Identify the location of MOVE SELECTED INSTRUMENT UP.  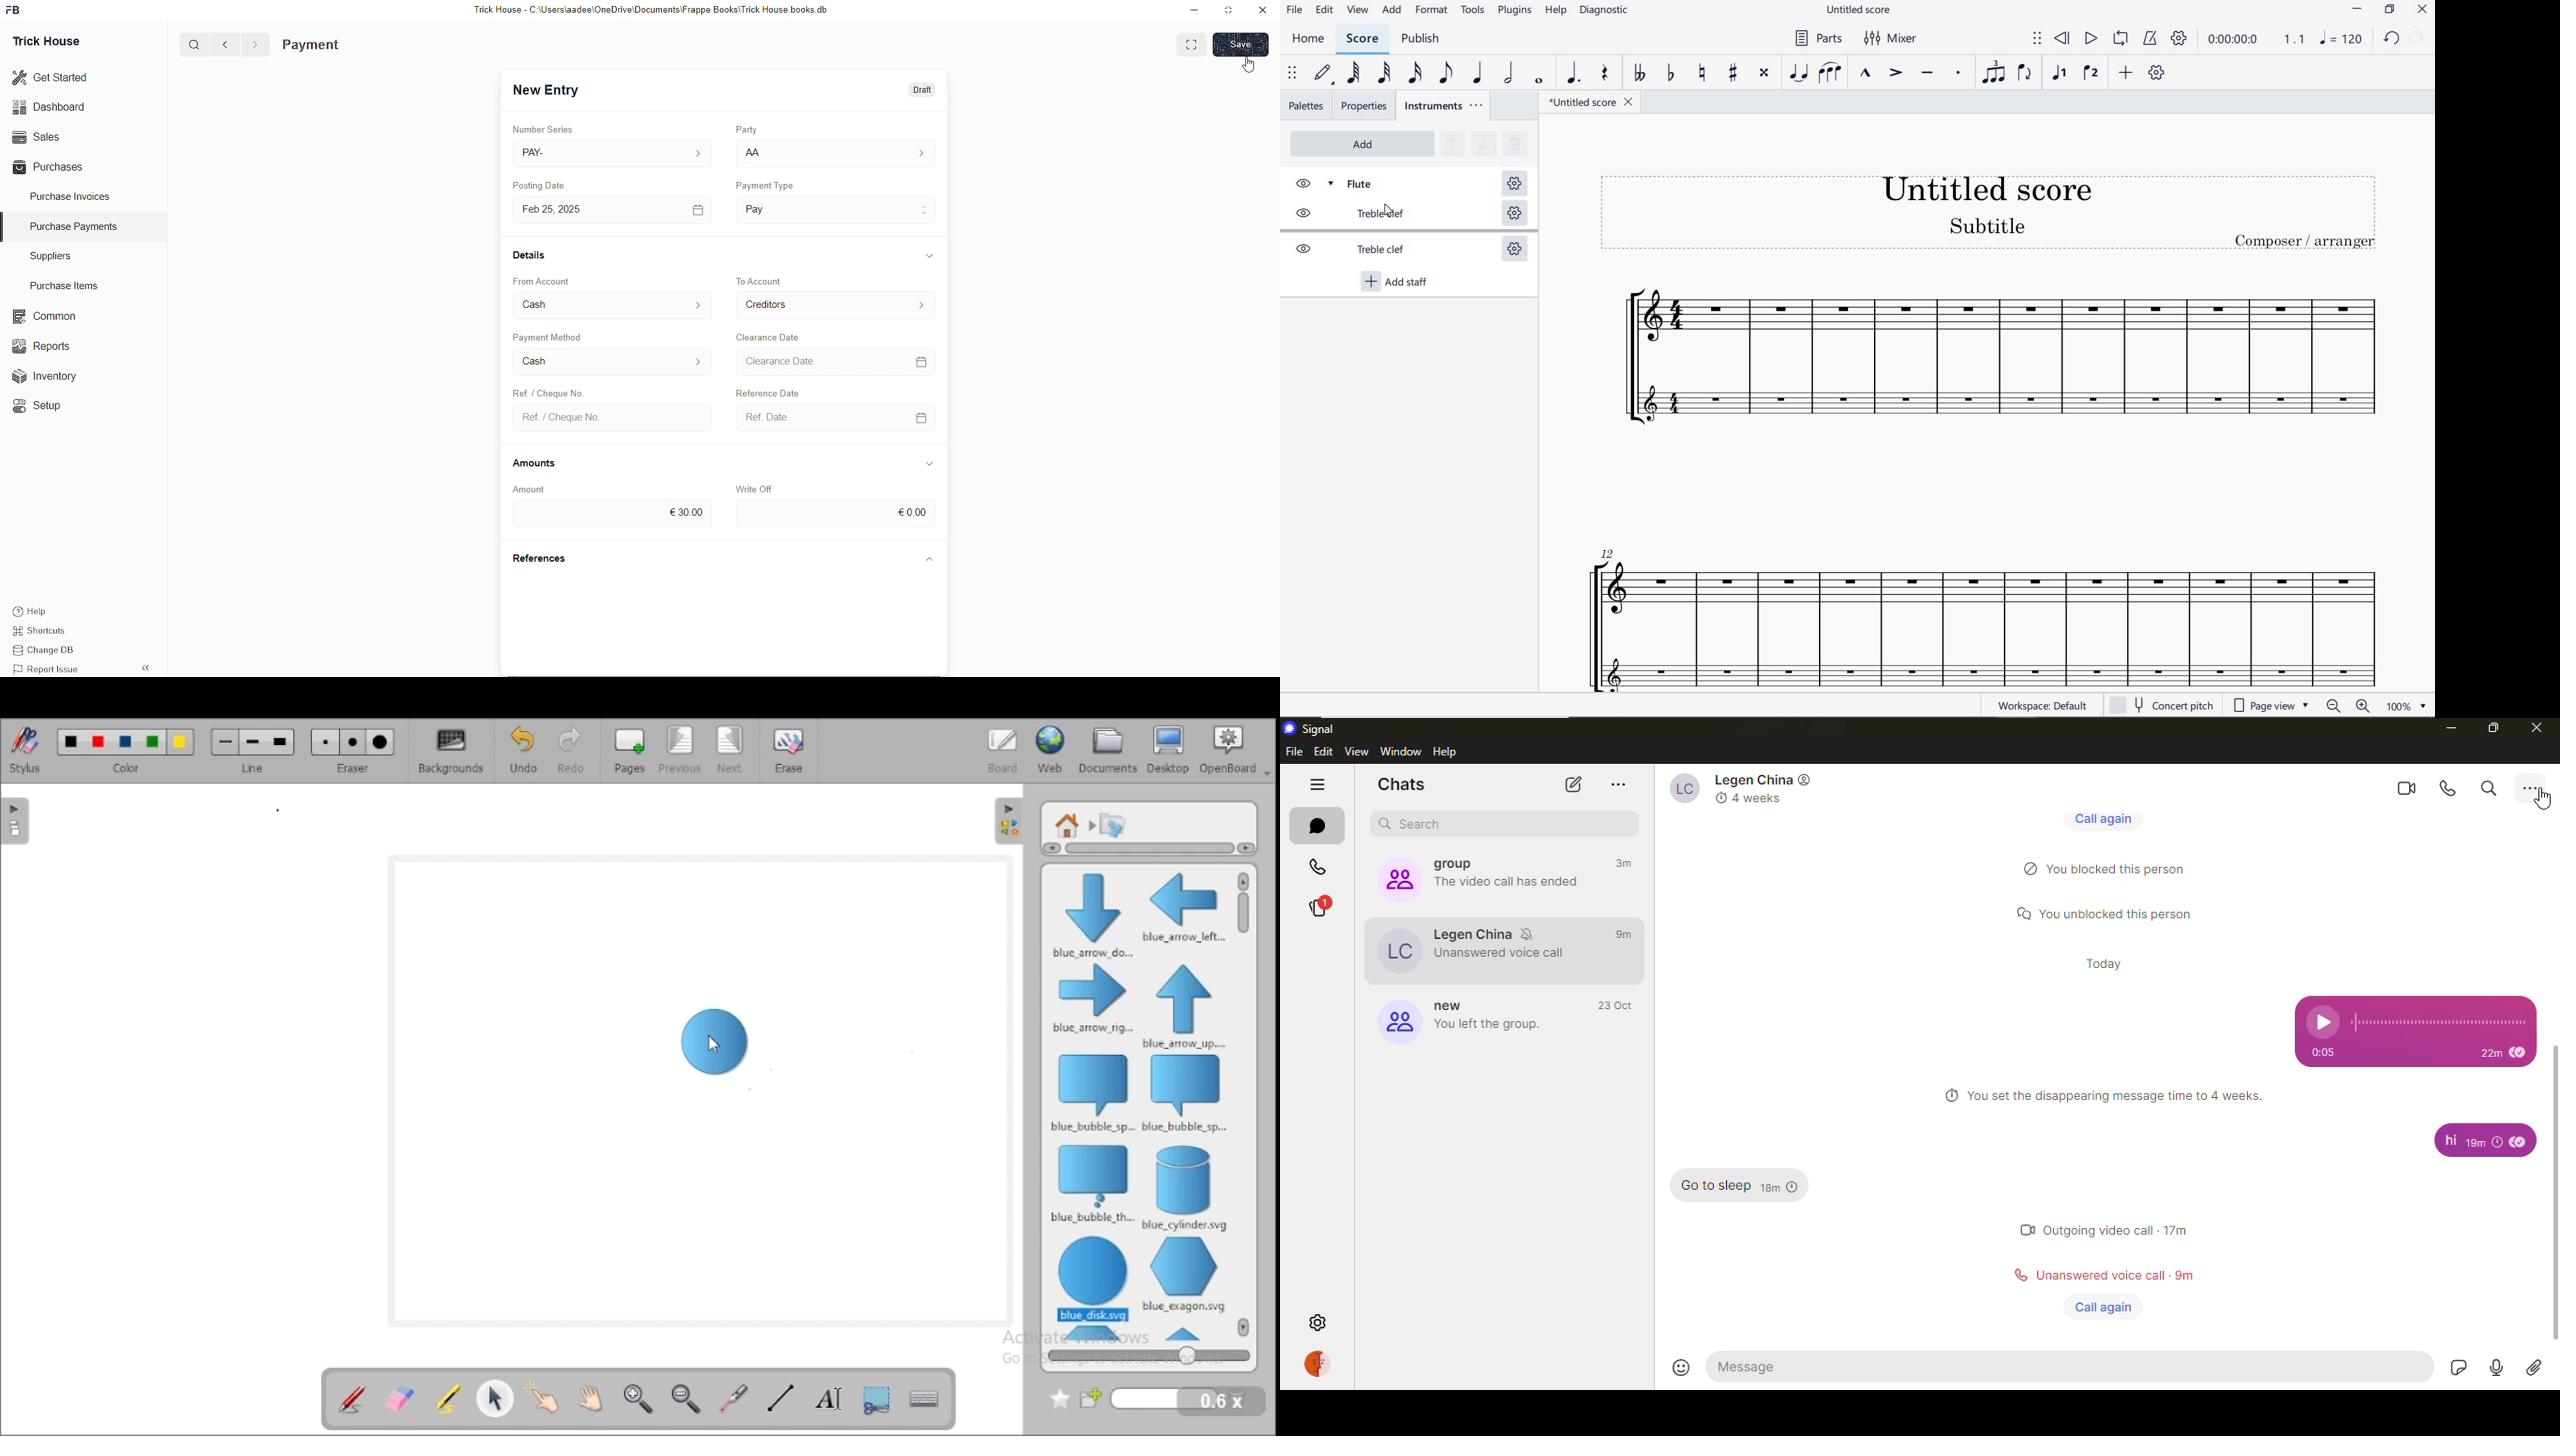
(1451, 144).